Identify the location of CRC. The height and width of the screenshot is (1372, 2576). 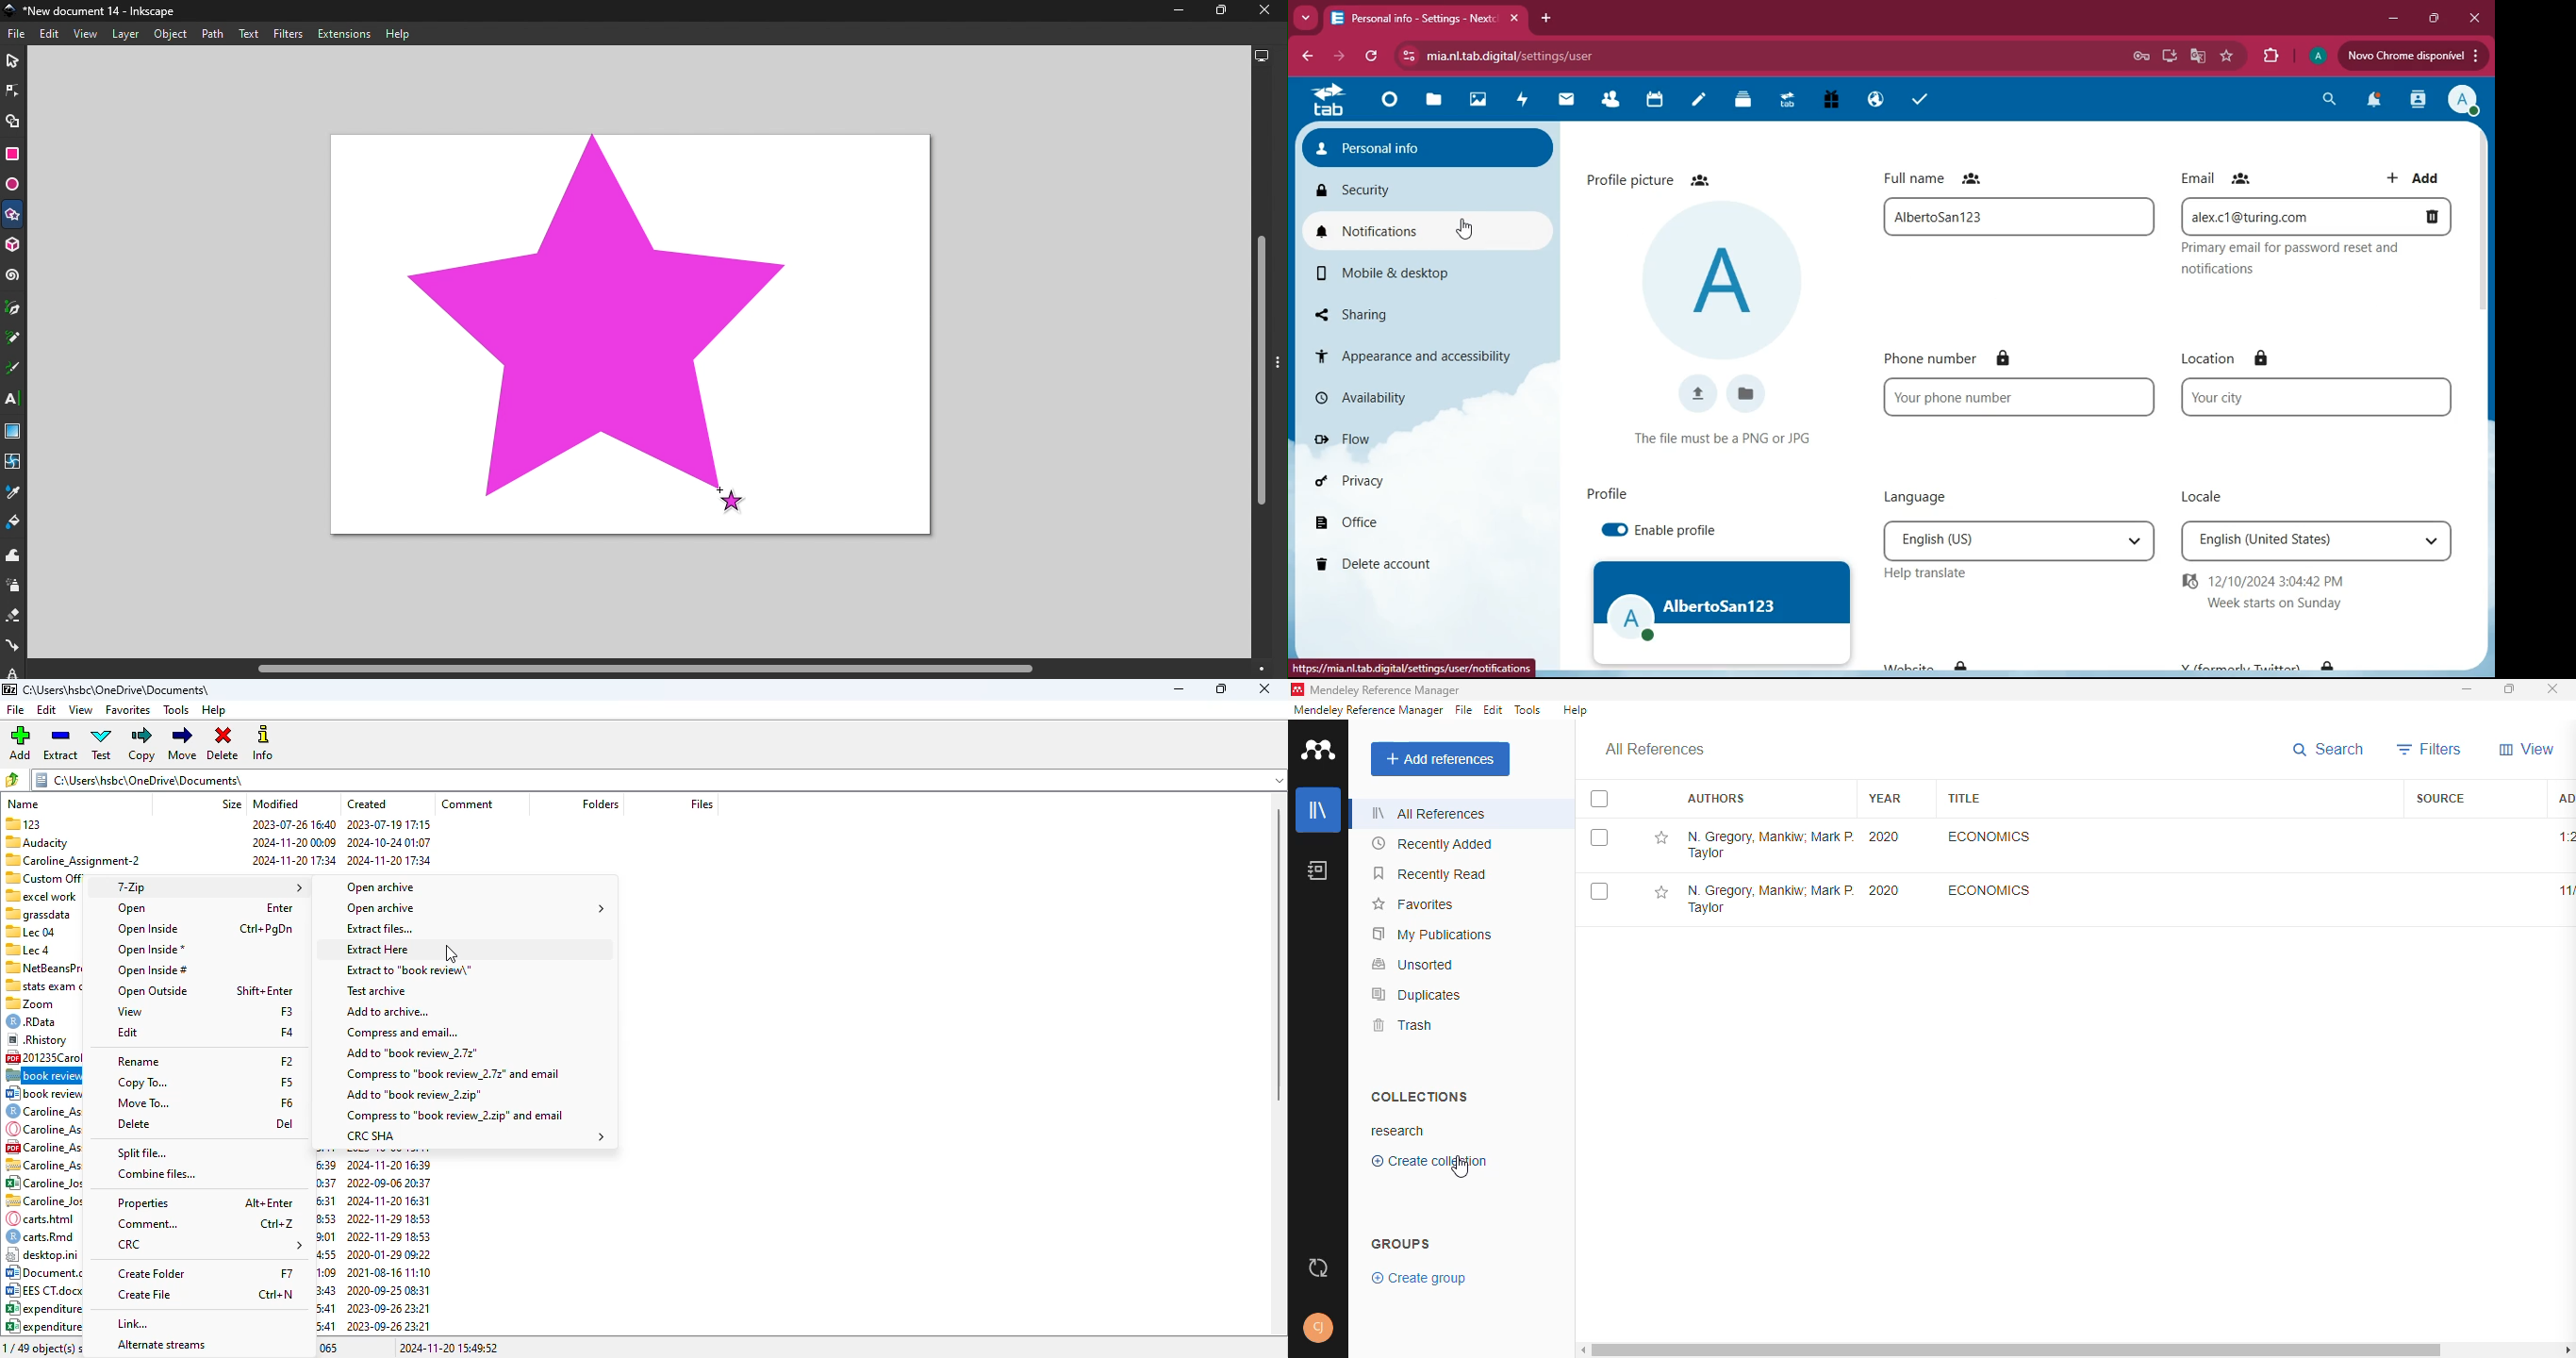
(208, 1246).